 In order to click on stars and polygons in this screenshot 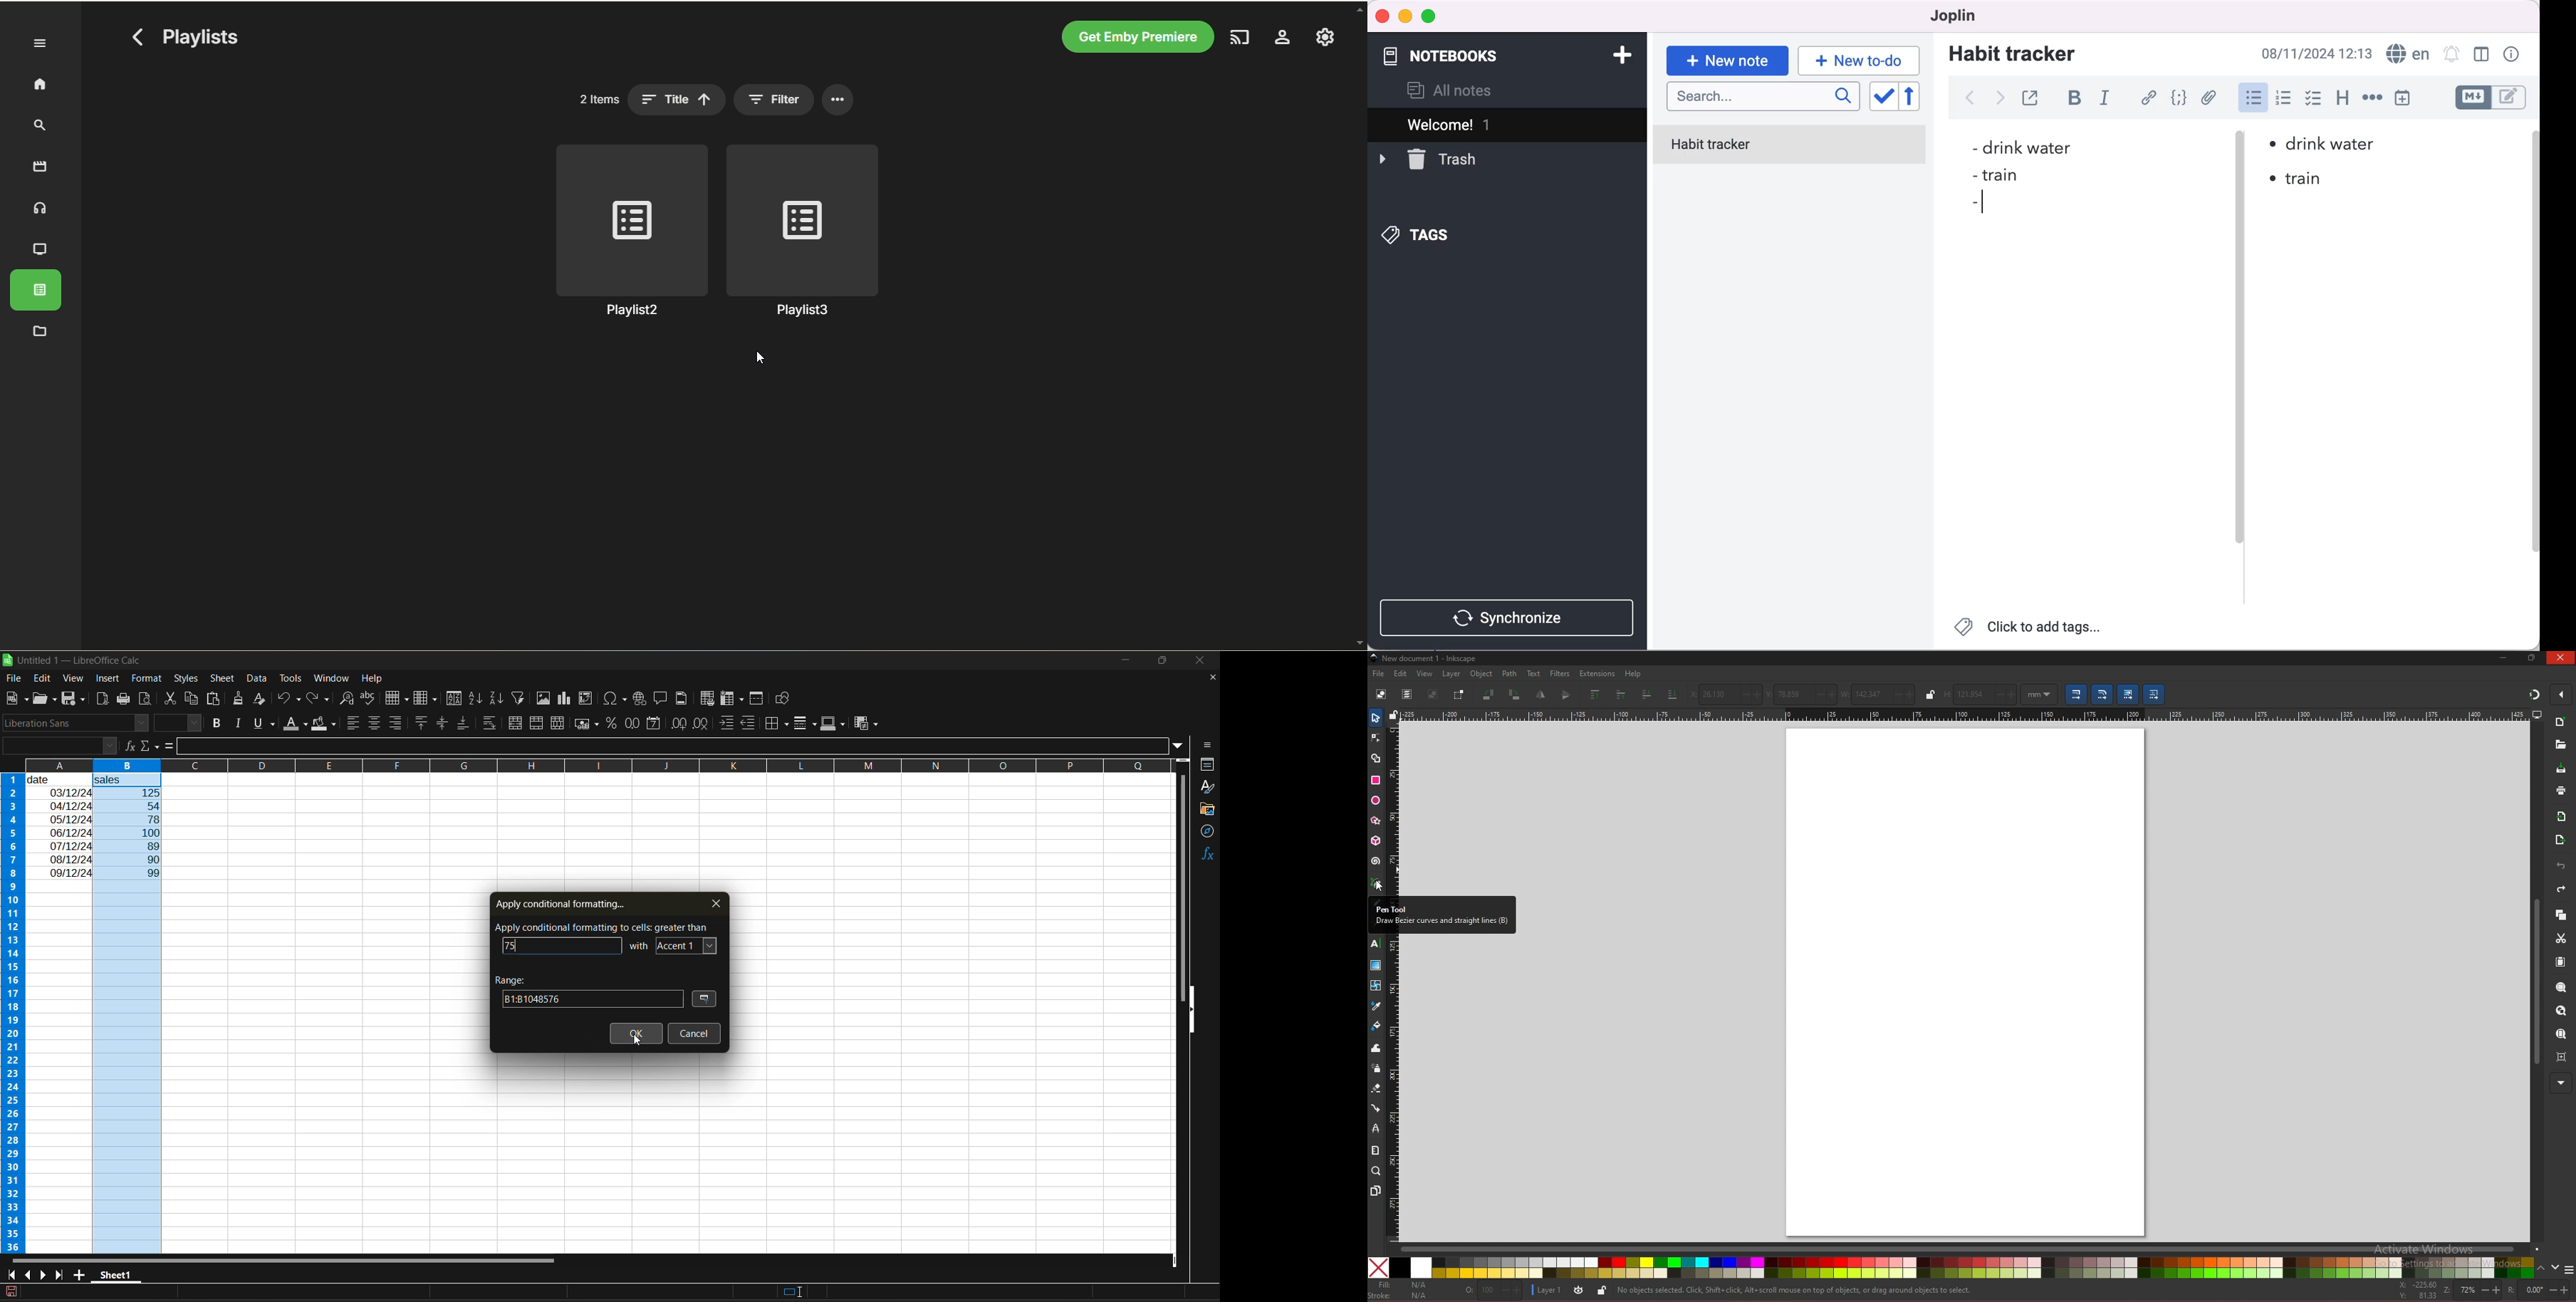, I will do `click(1376, 821)`.